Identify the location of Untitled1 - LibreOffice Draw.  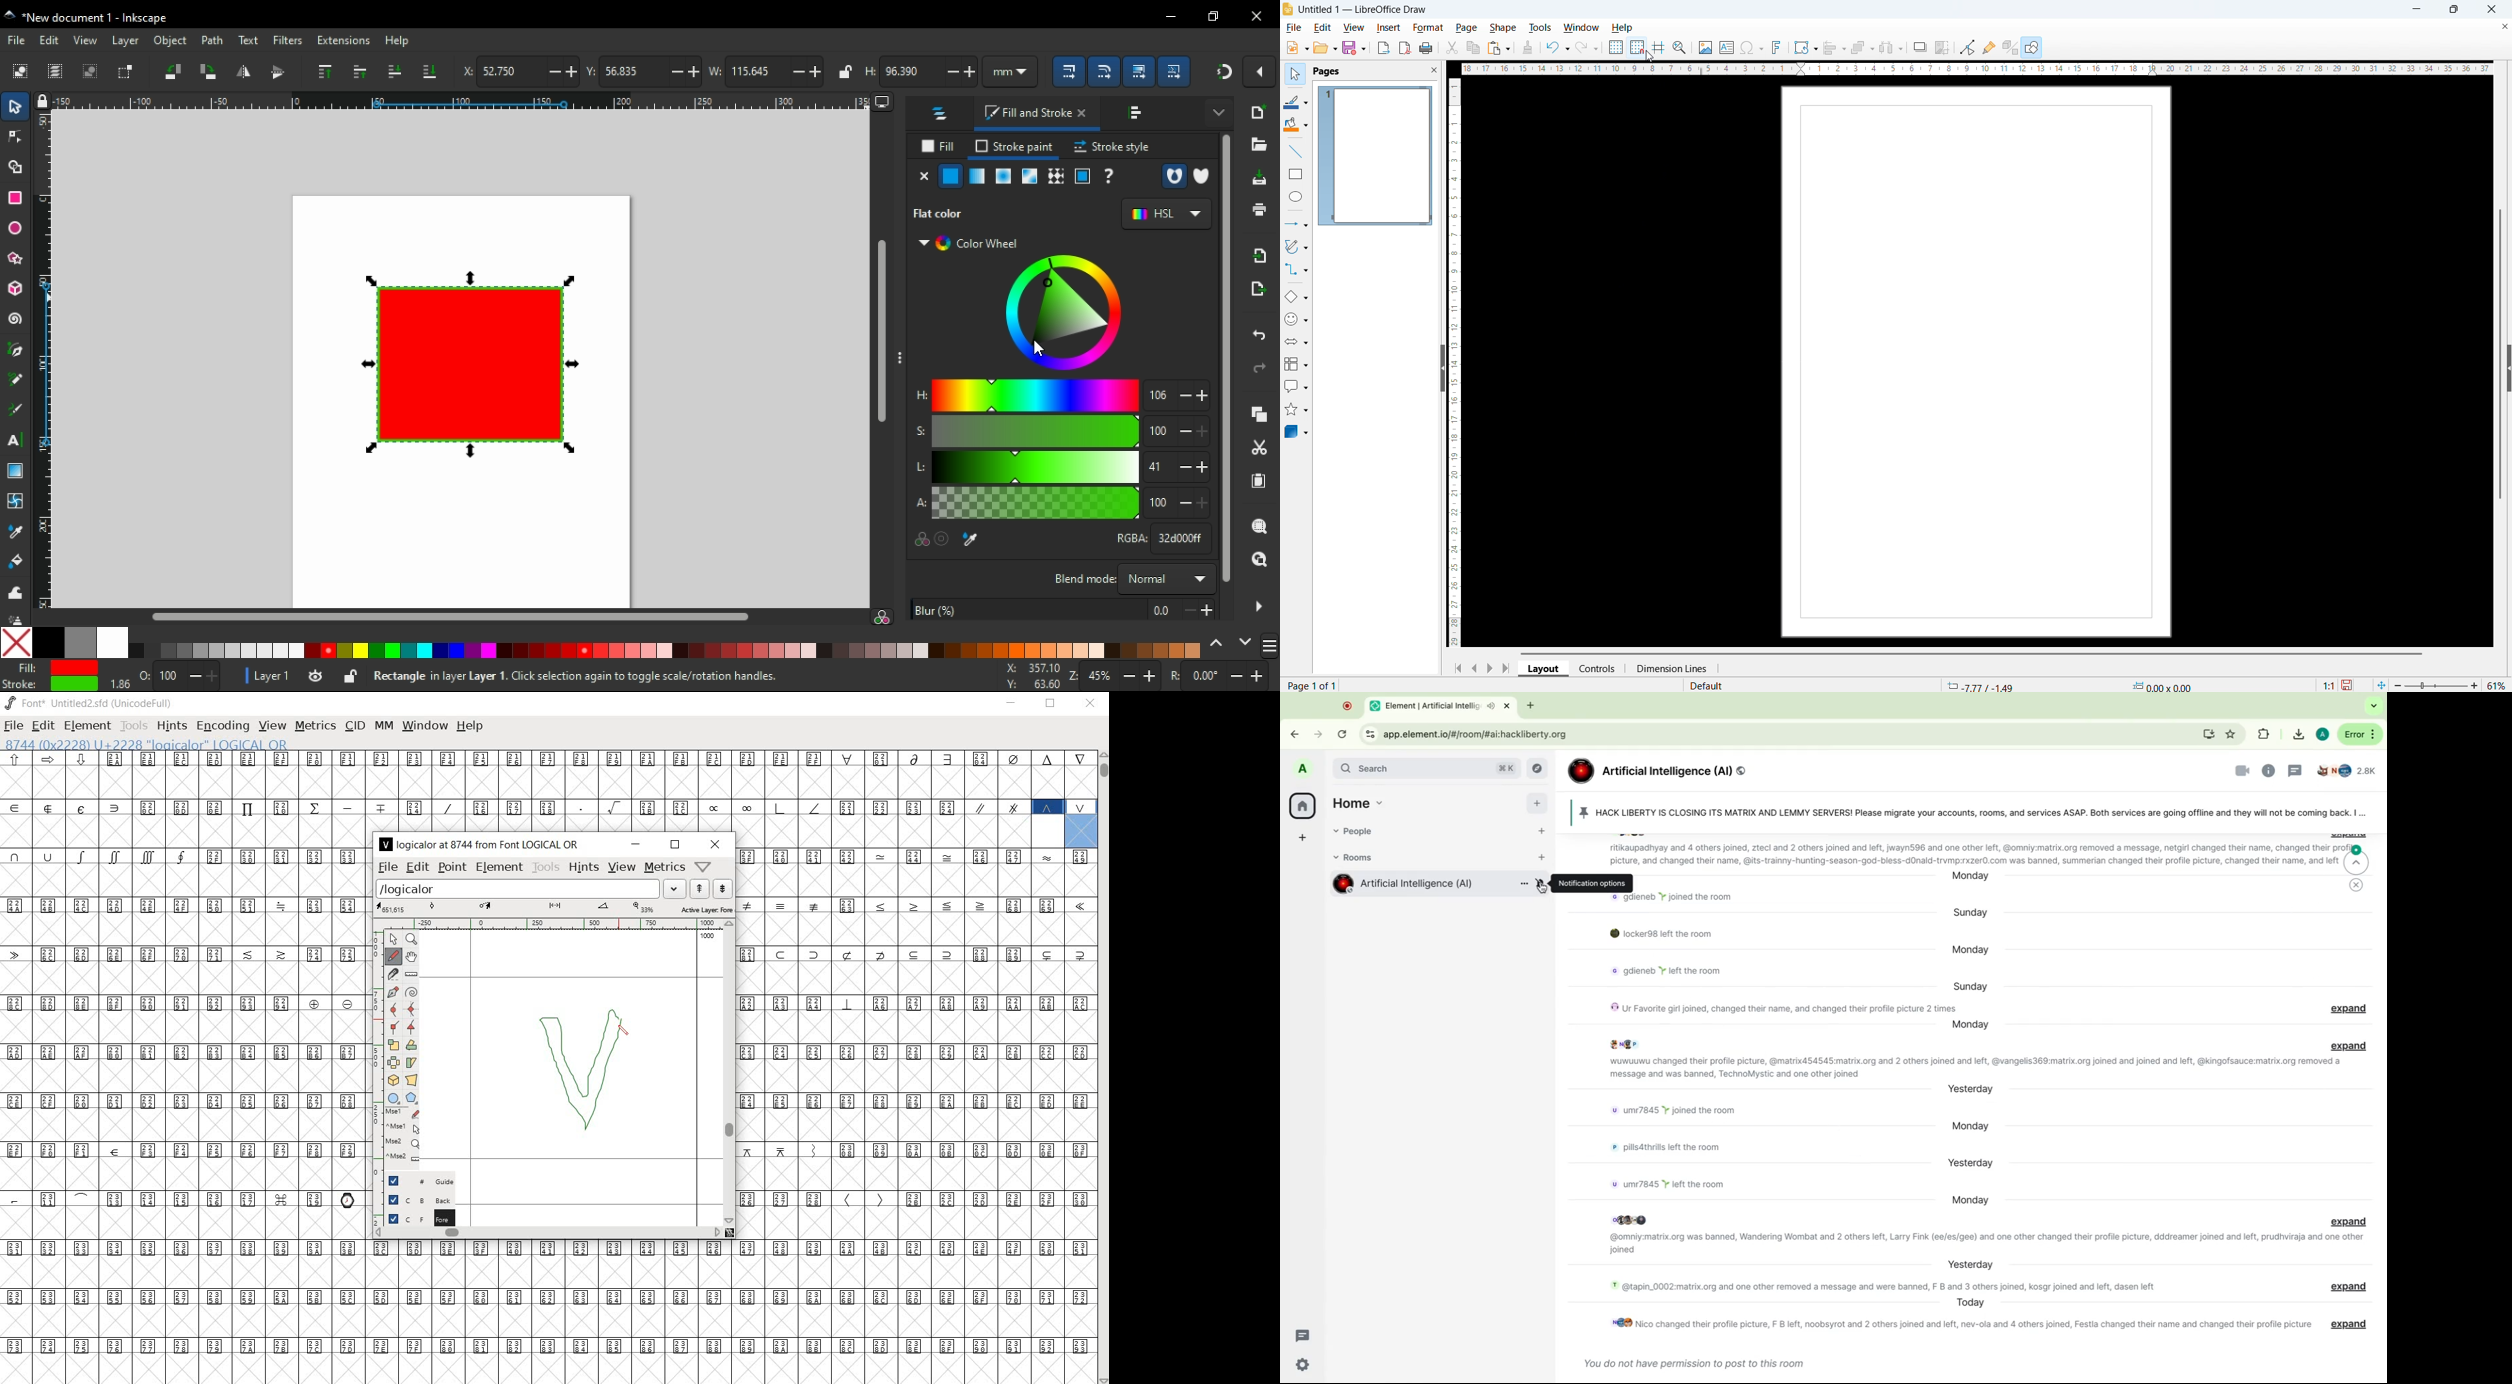
(1362, 10).